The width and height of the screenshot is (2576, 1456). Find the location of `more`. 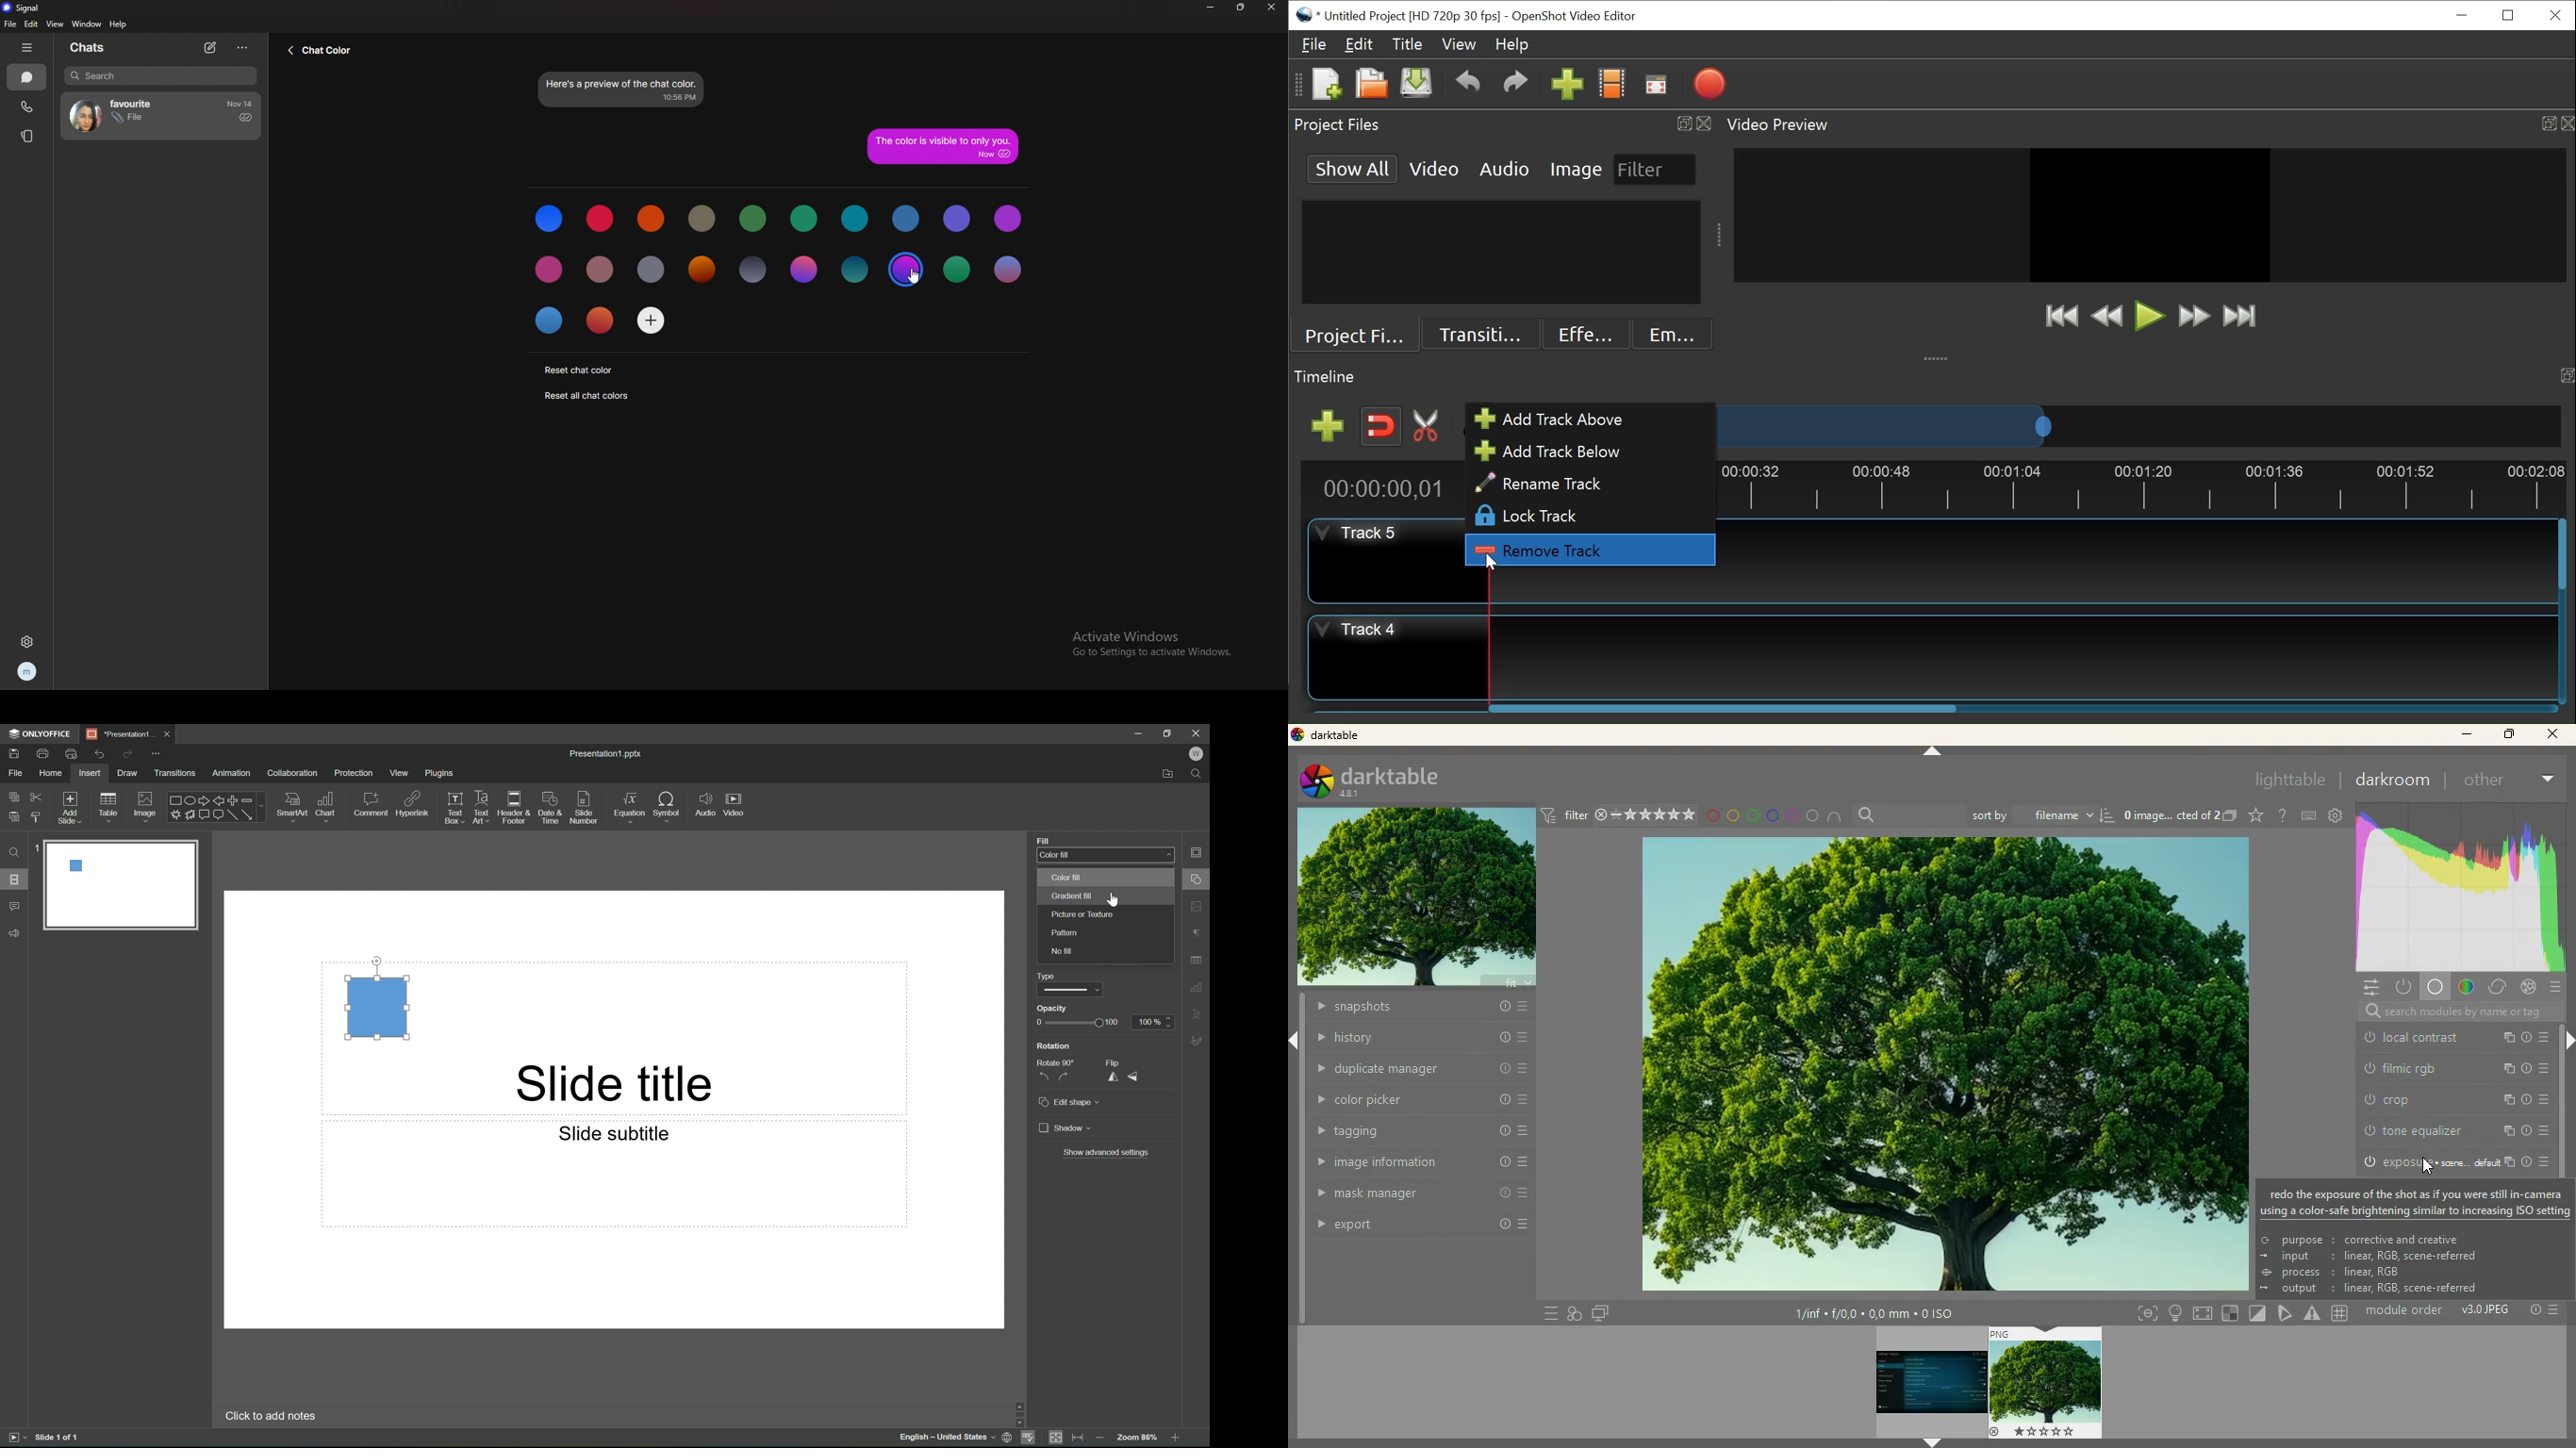

more is located at coordinates (2524, 1096).